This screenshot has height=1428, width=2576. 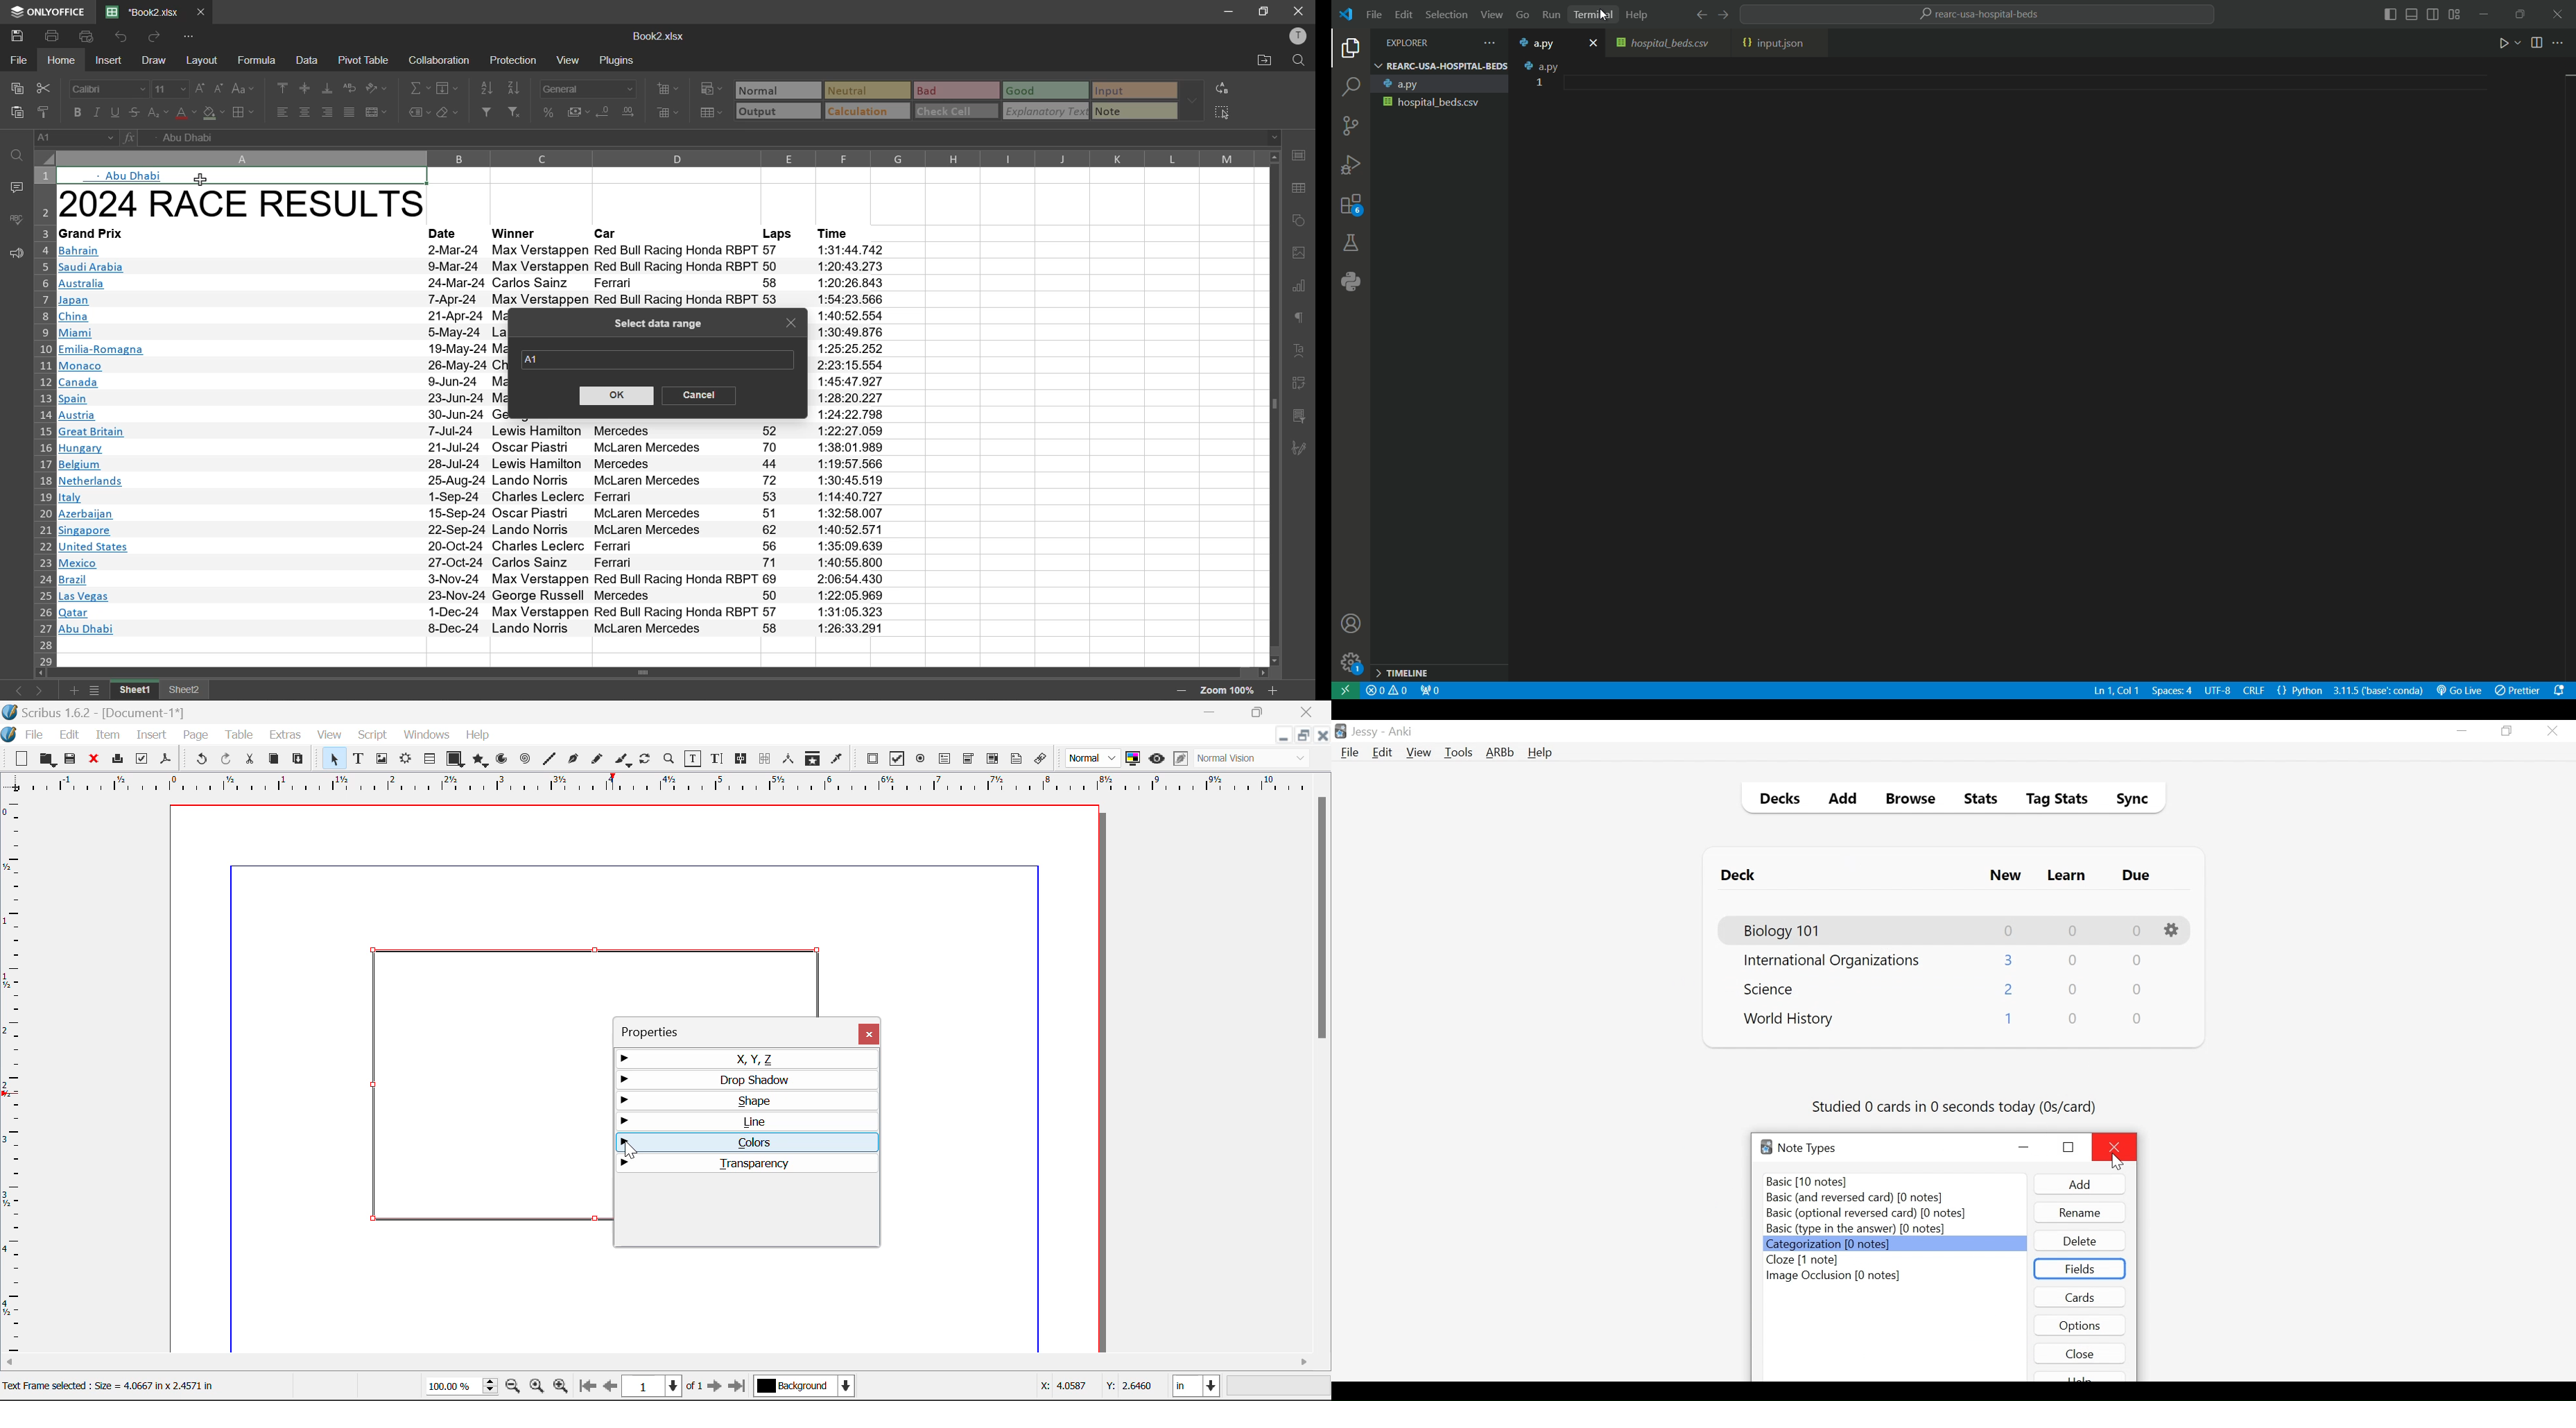 What do you see at coordinates (2010, 931) in the screenshot?
I see `New Card Count` at bounding box center [2010, 931].